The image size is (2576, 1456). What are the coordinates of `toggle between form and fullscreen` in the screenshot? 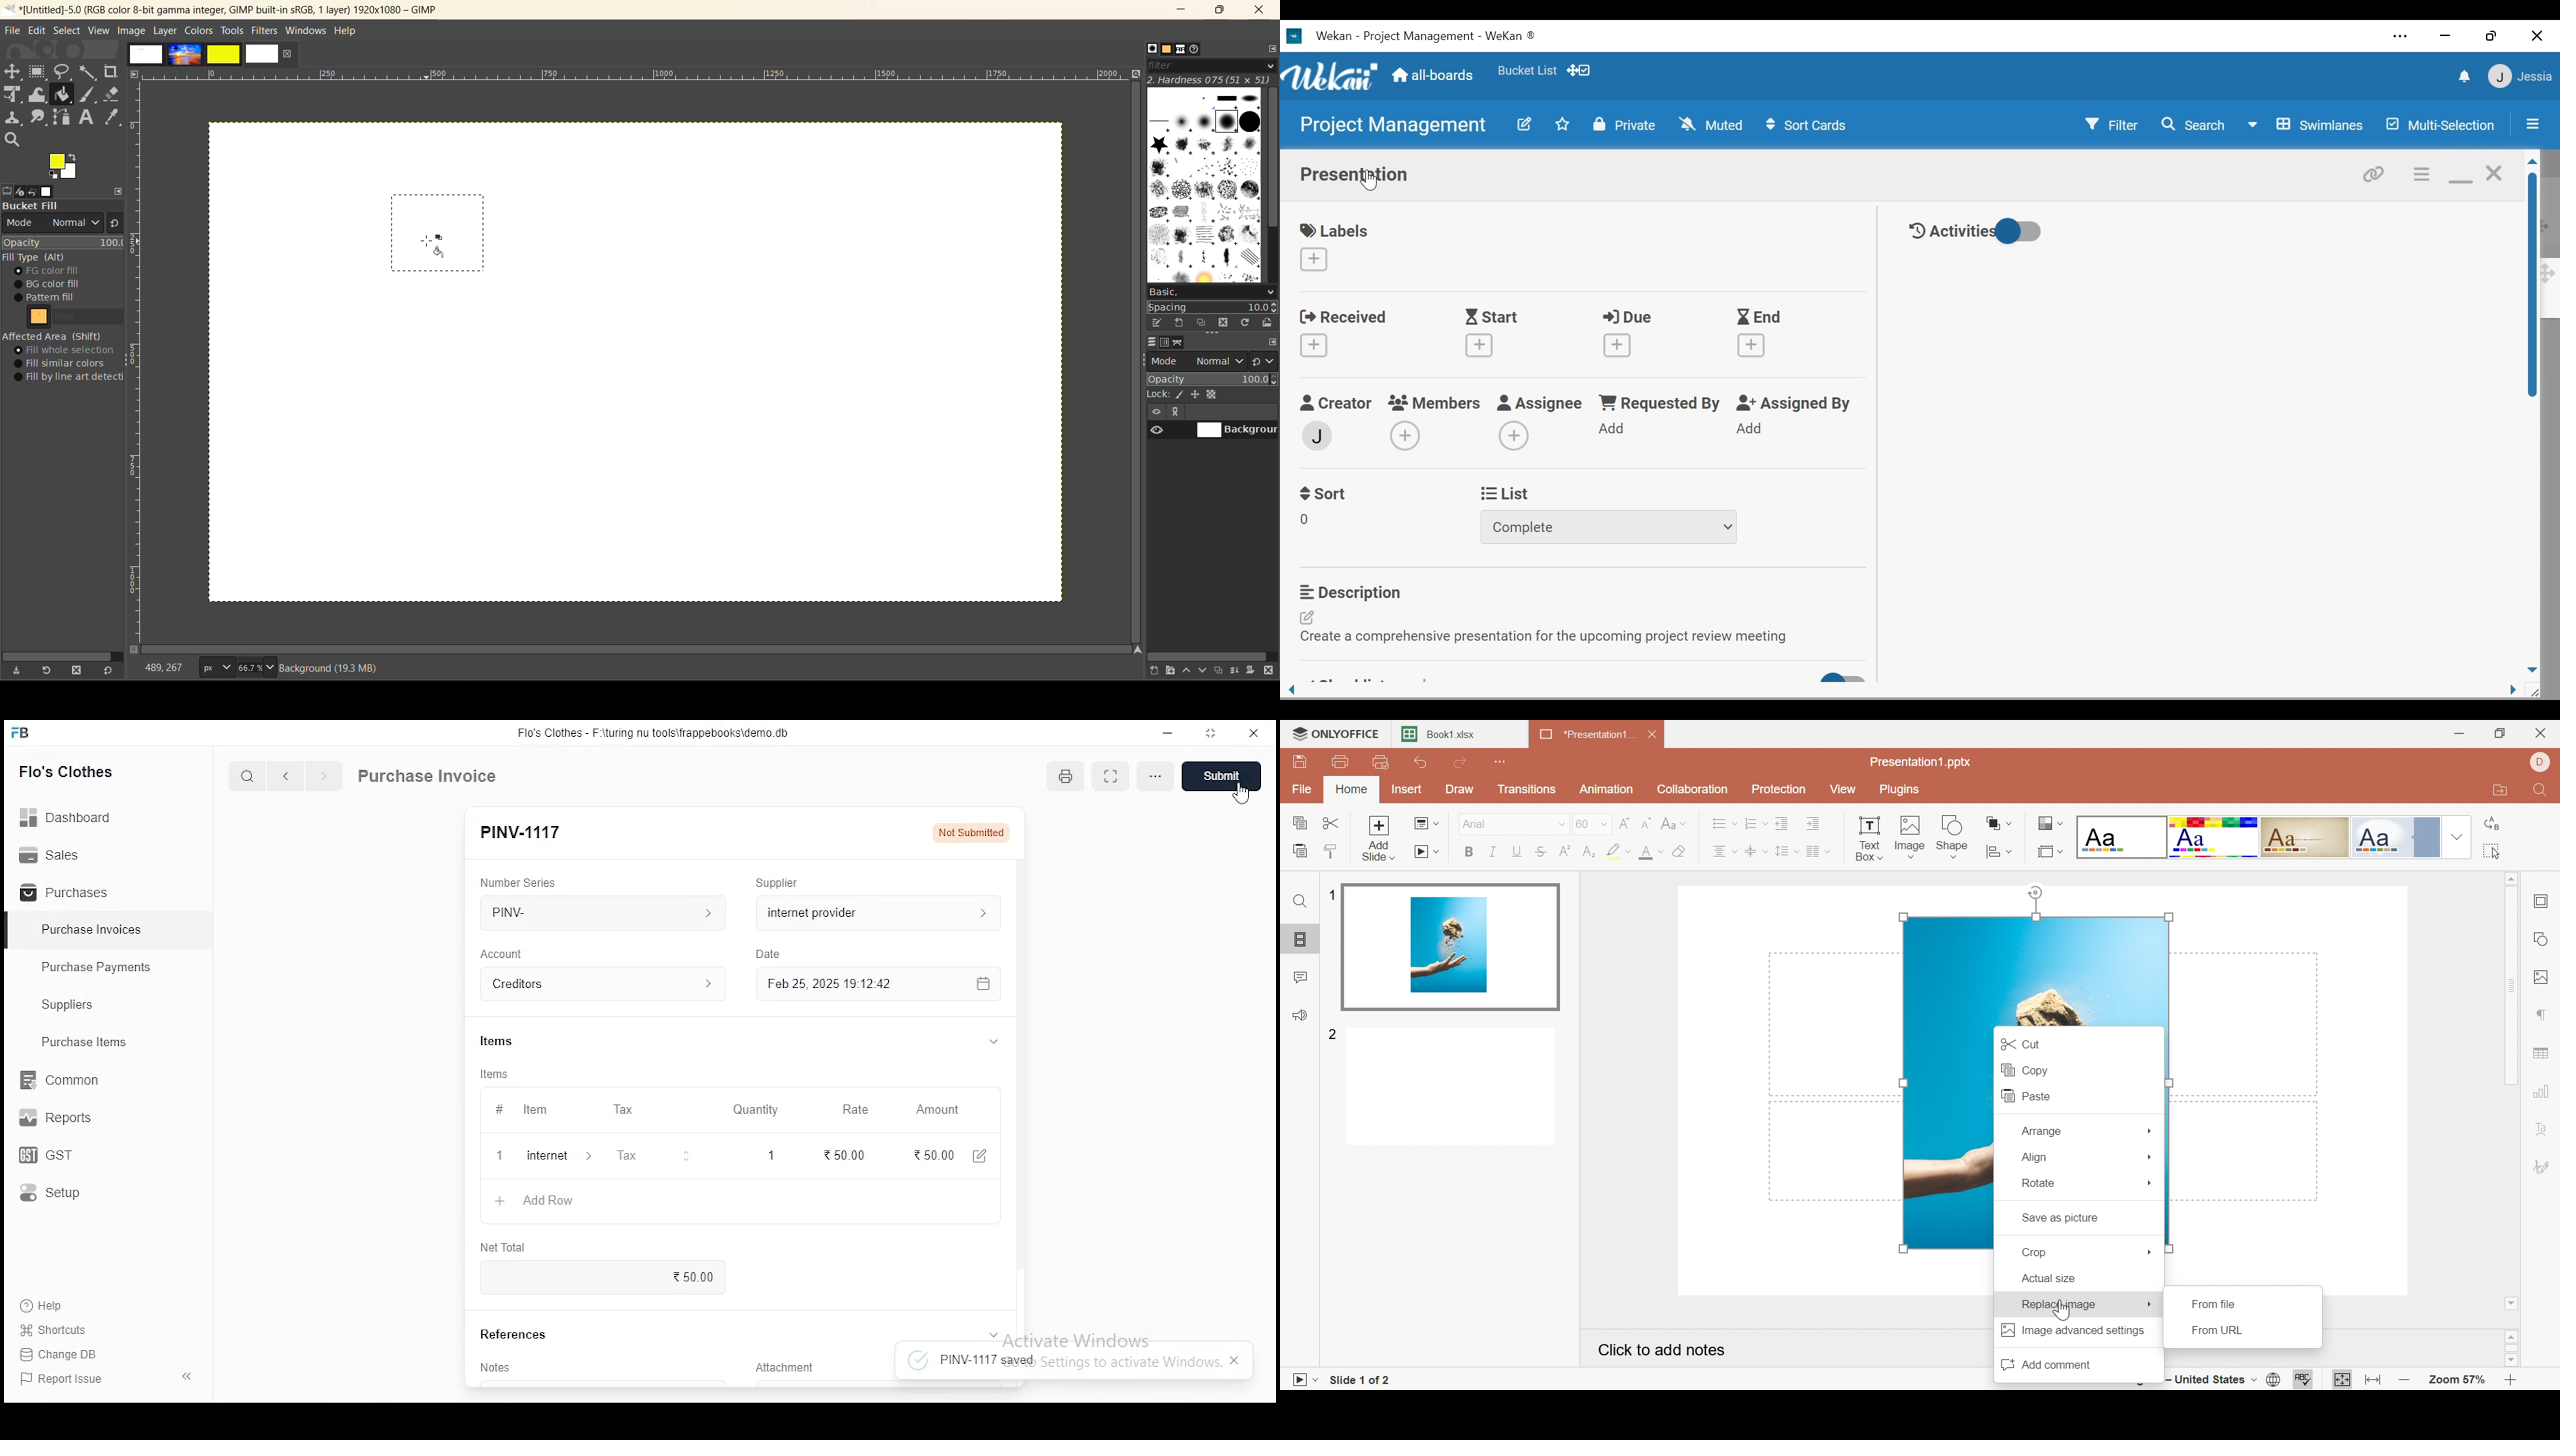 It's located at (1110, 778).